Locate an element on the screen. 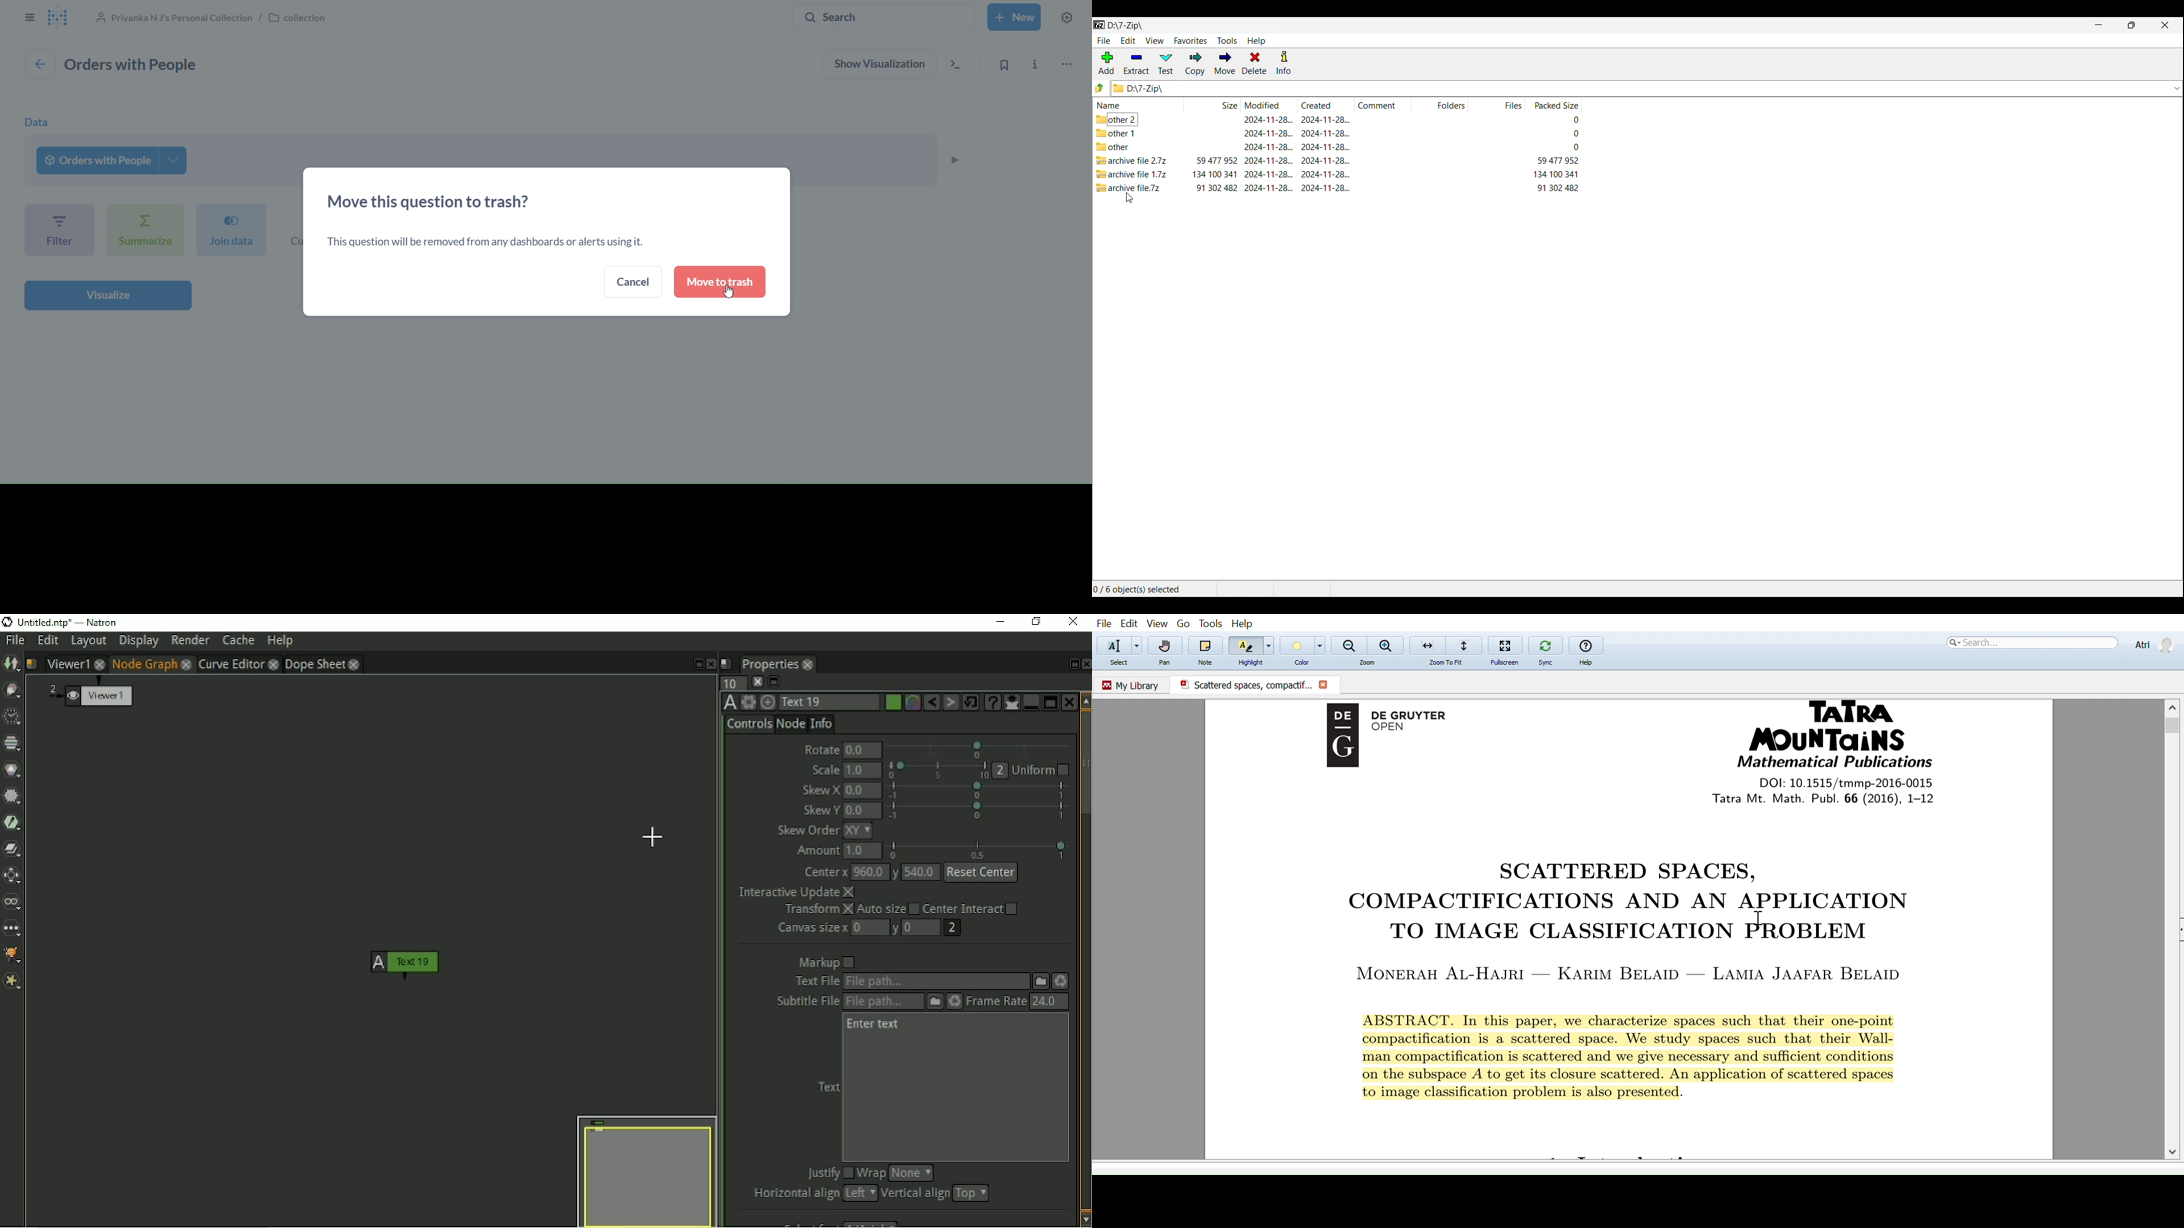 The image size is (2184, 1232). zip folder is located at coordinates (1132, 188).